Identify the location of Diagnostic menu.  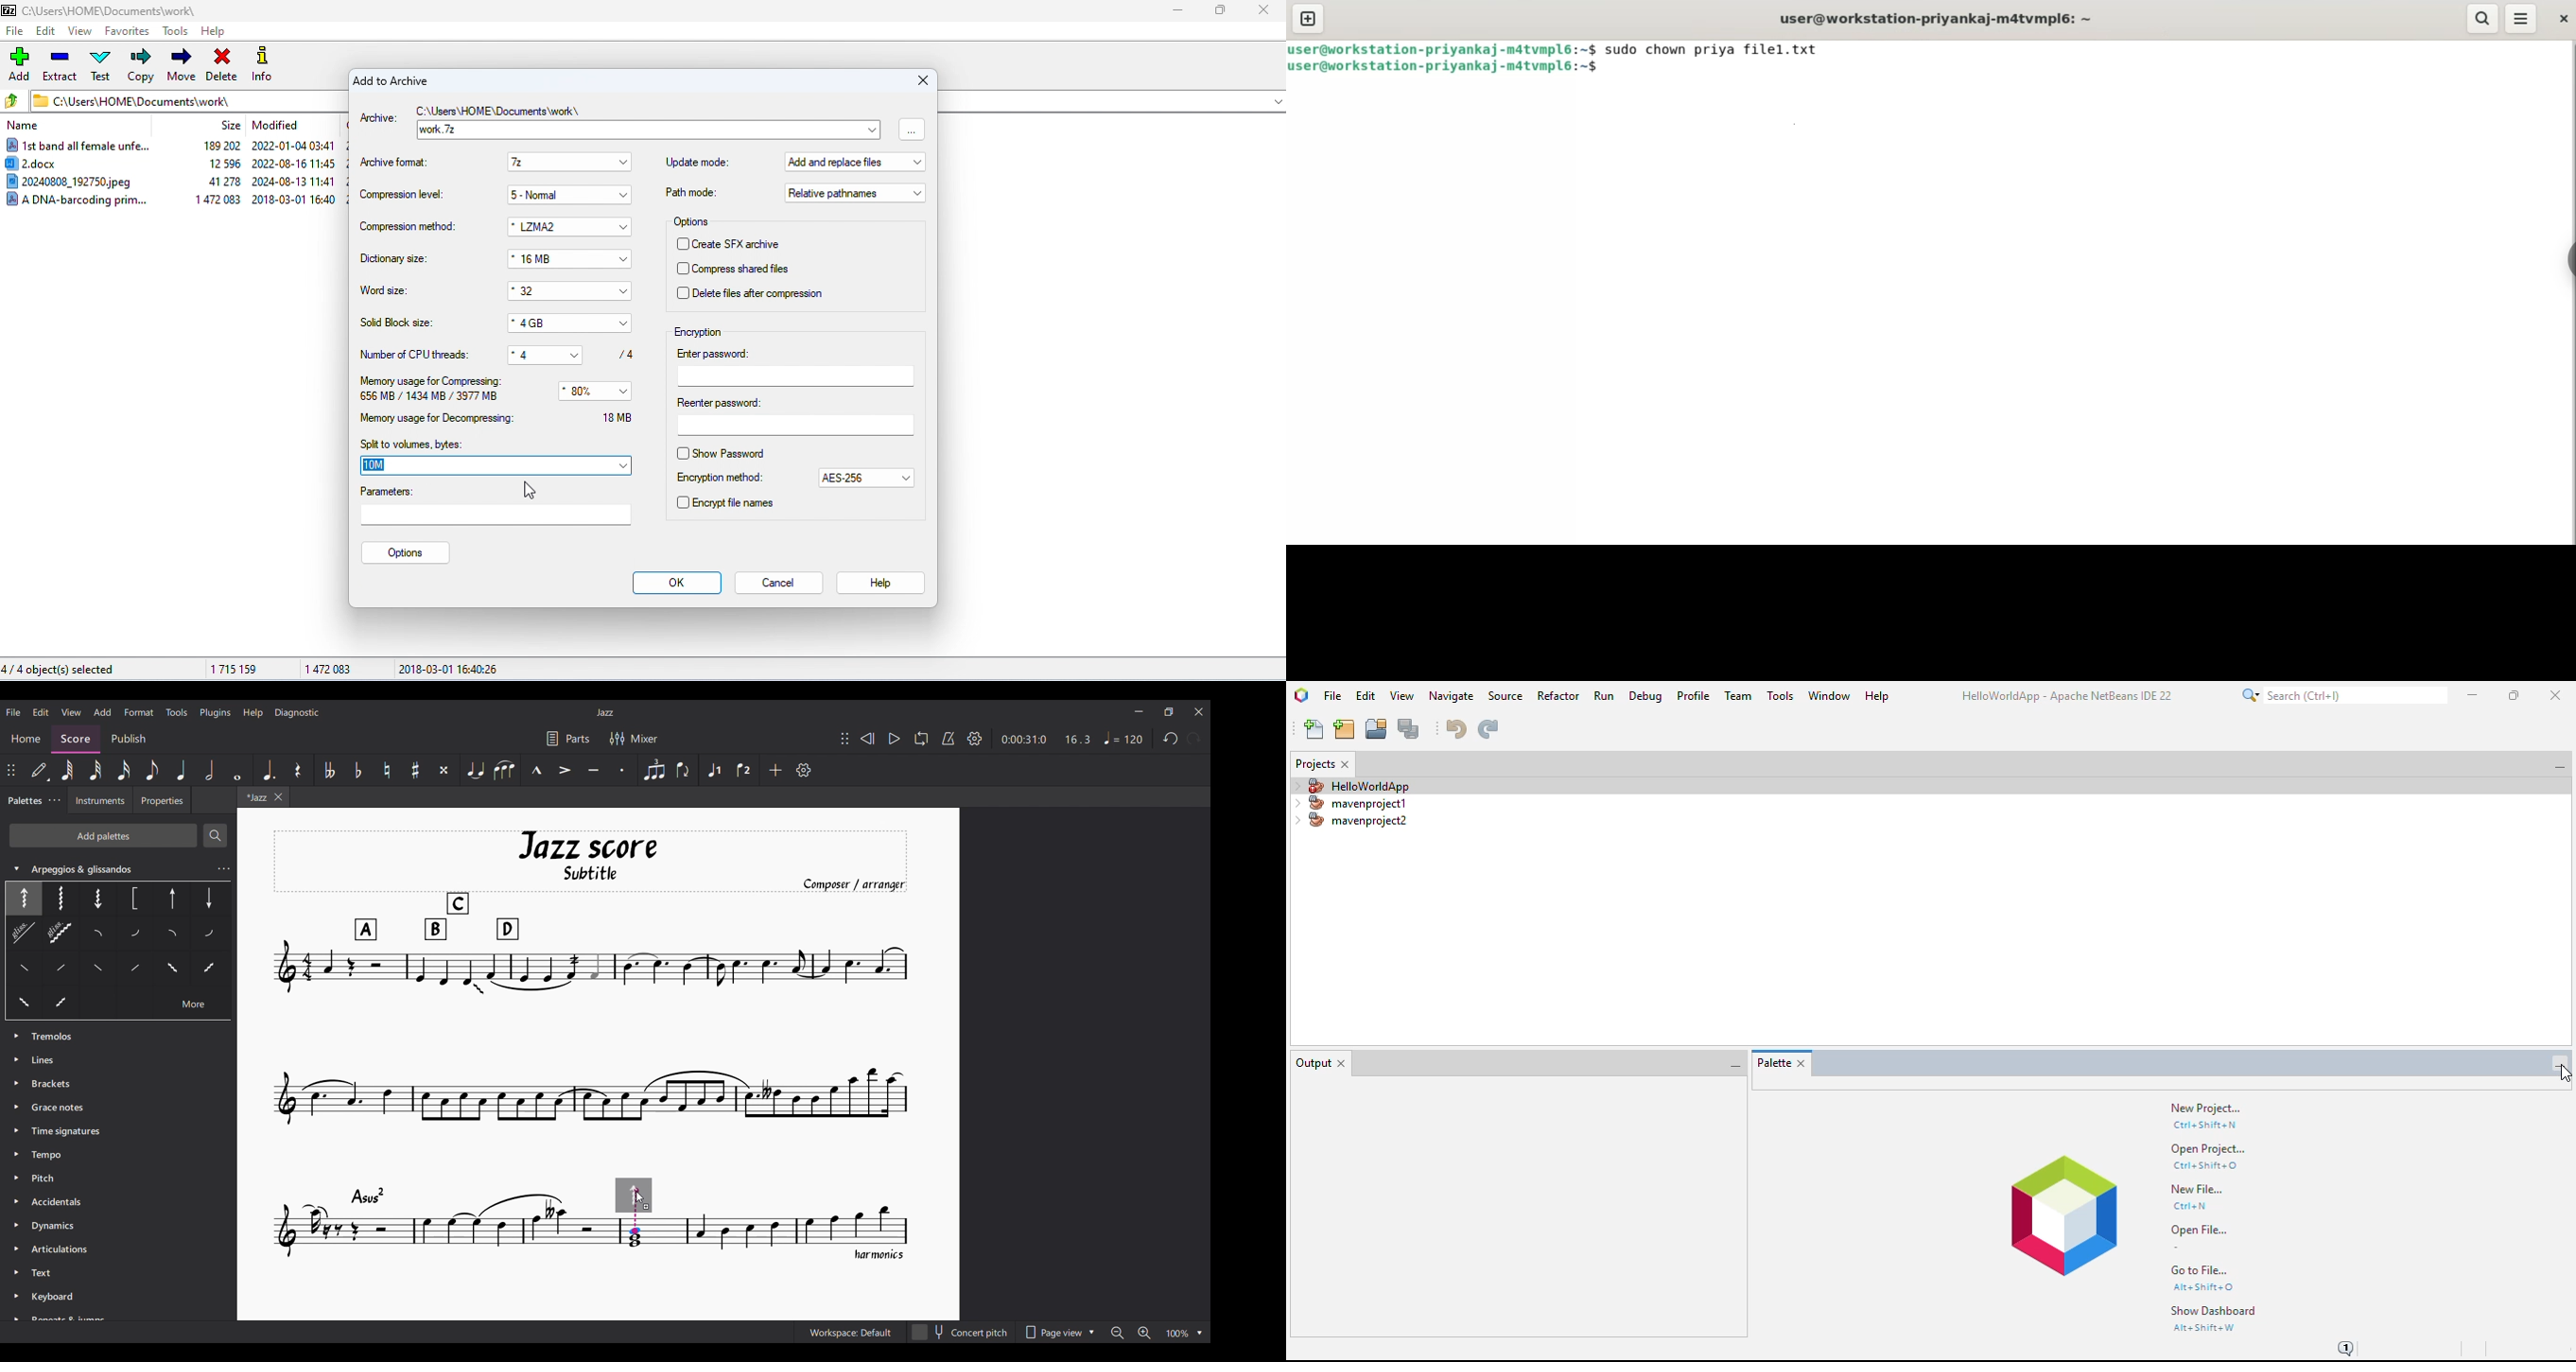
(296, 713).